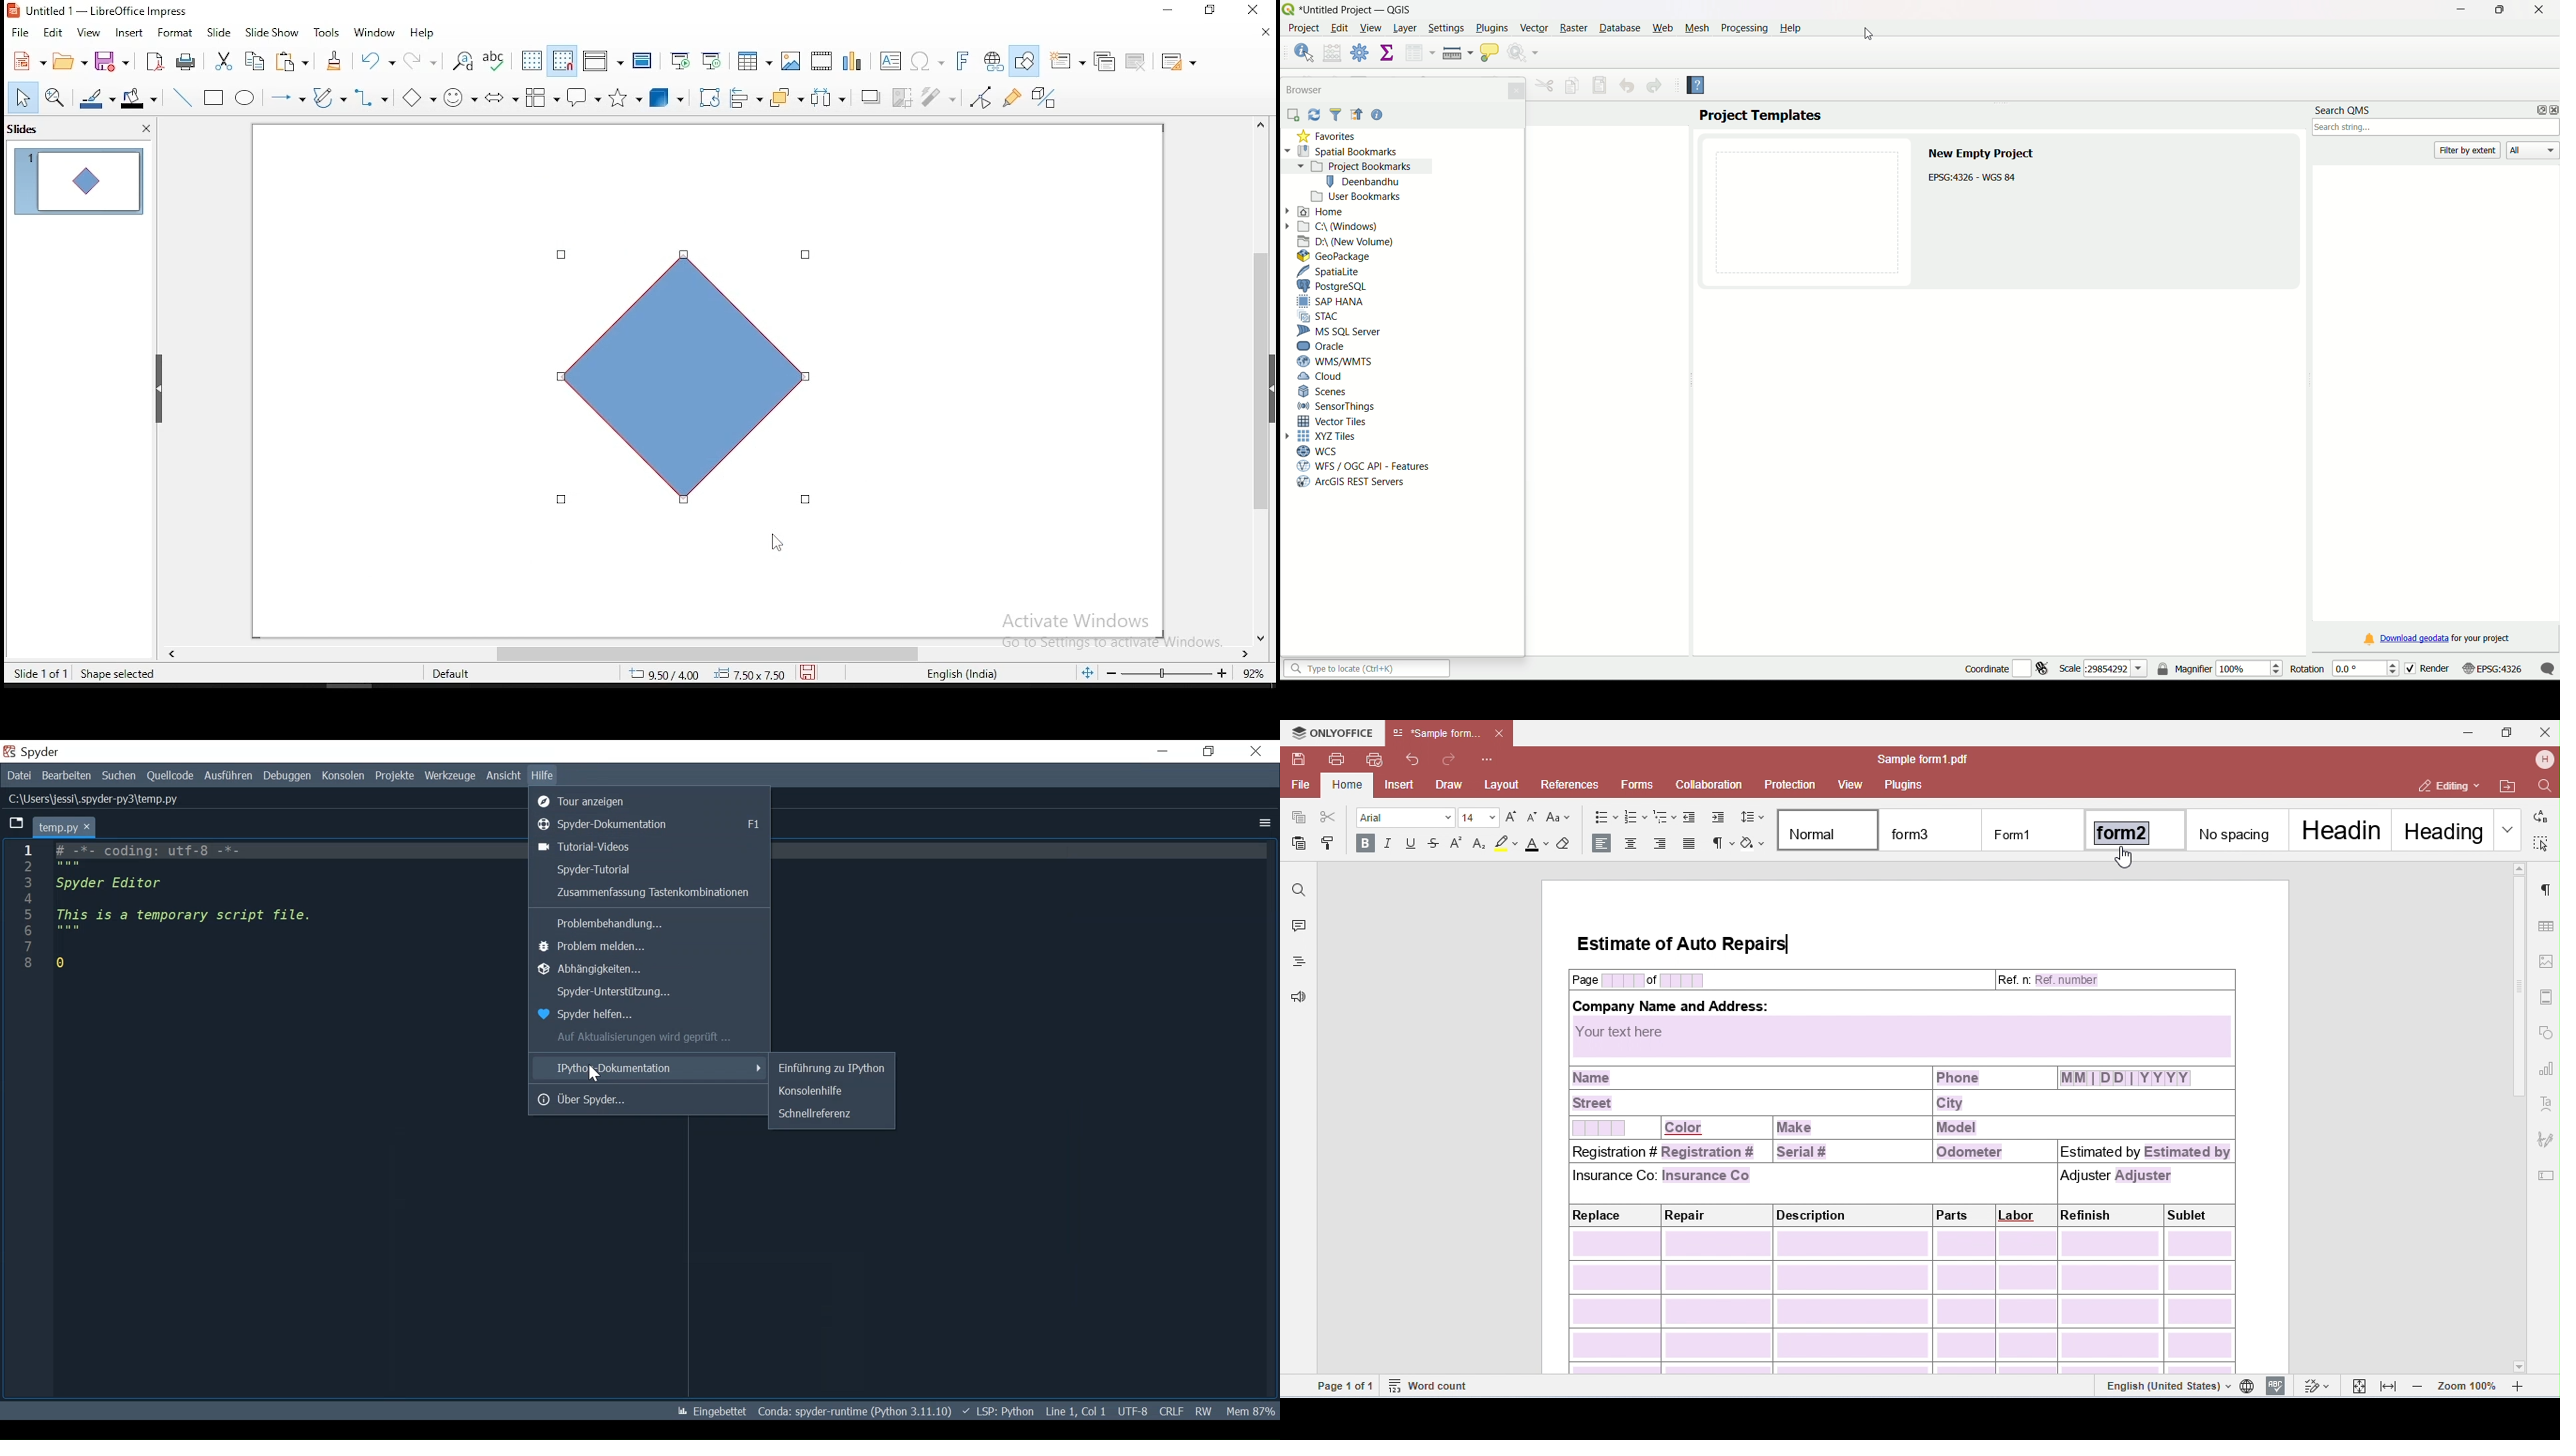  Describe the element at coordinates (651, 947) in the screenshot. I see `Report problem` at that location.